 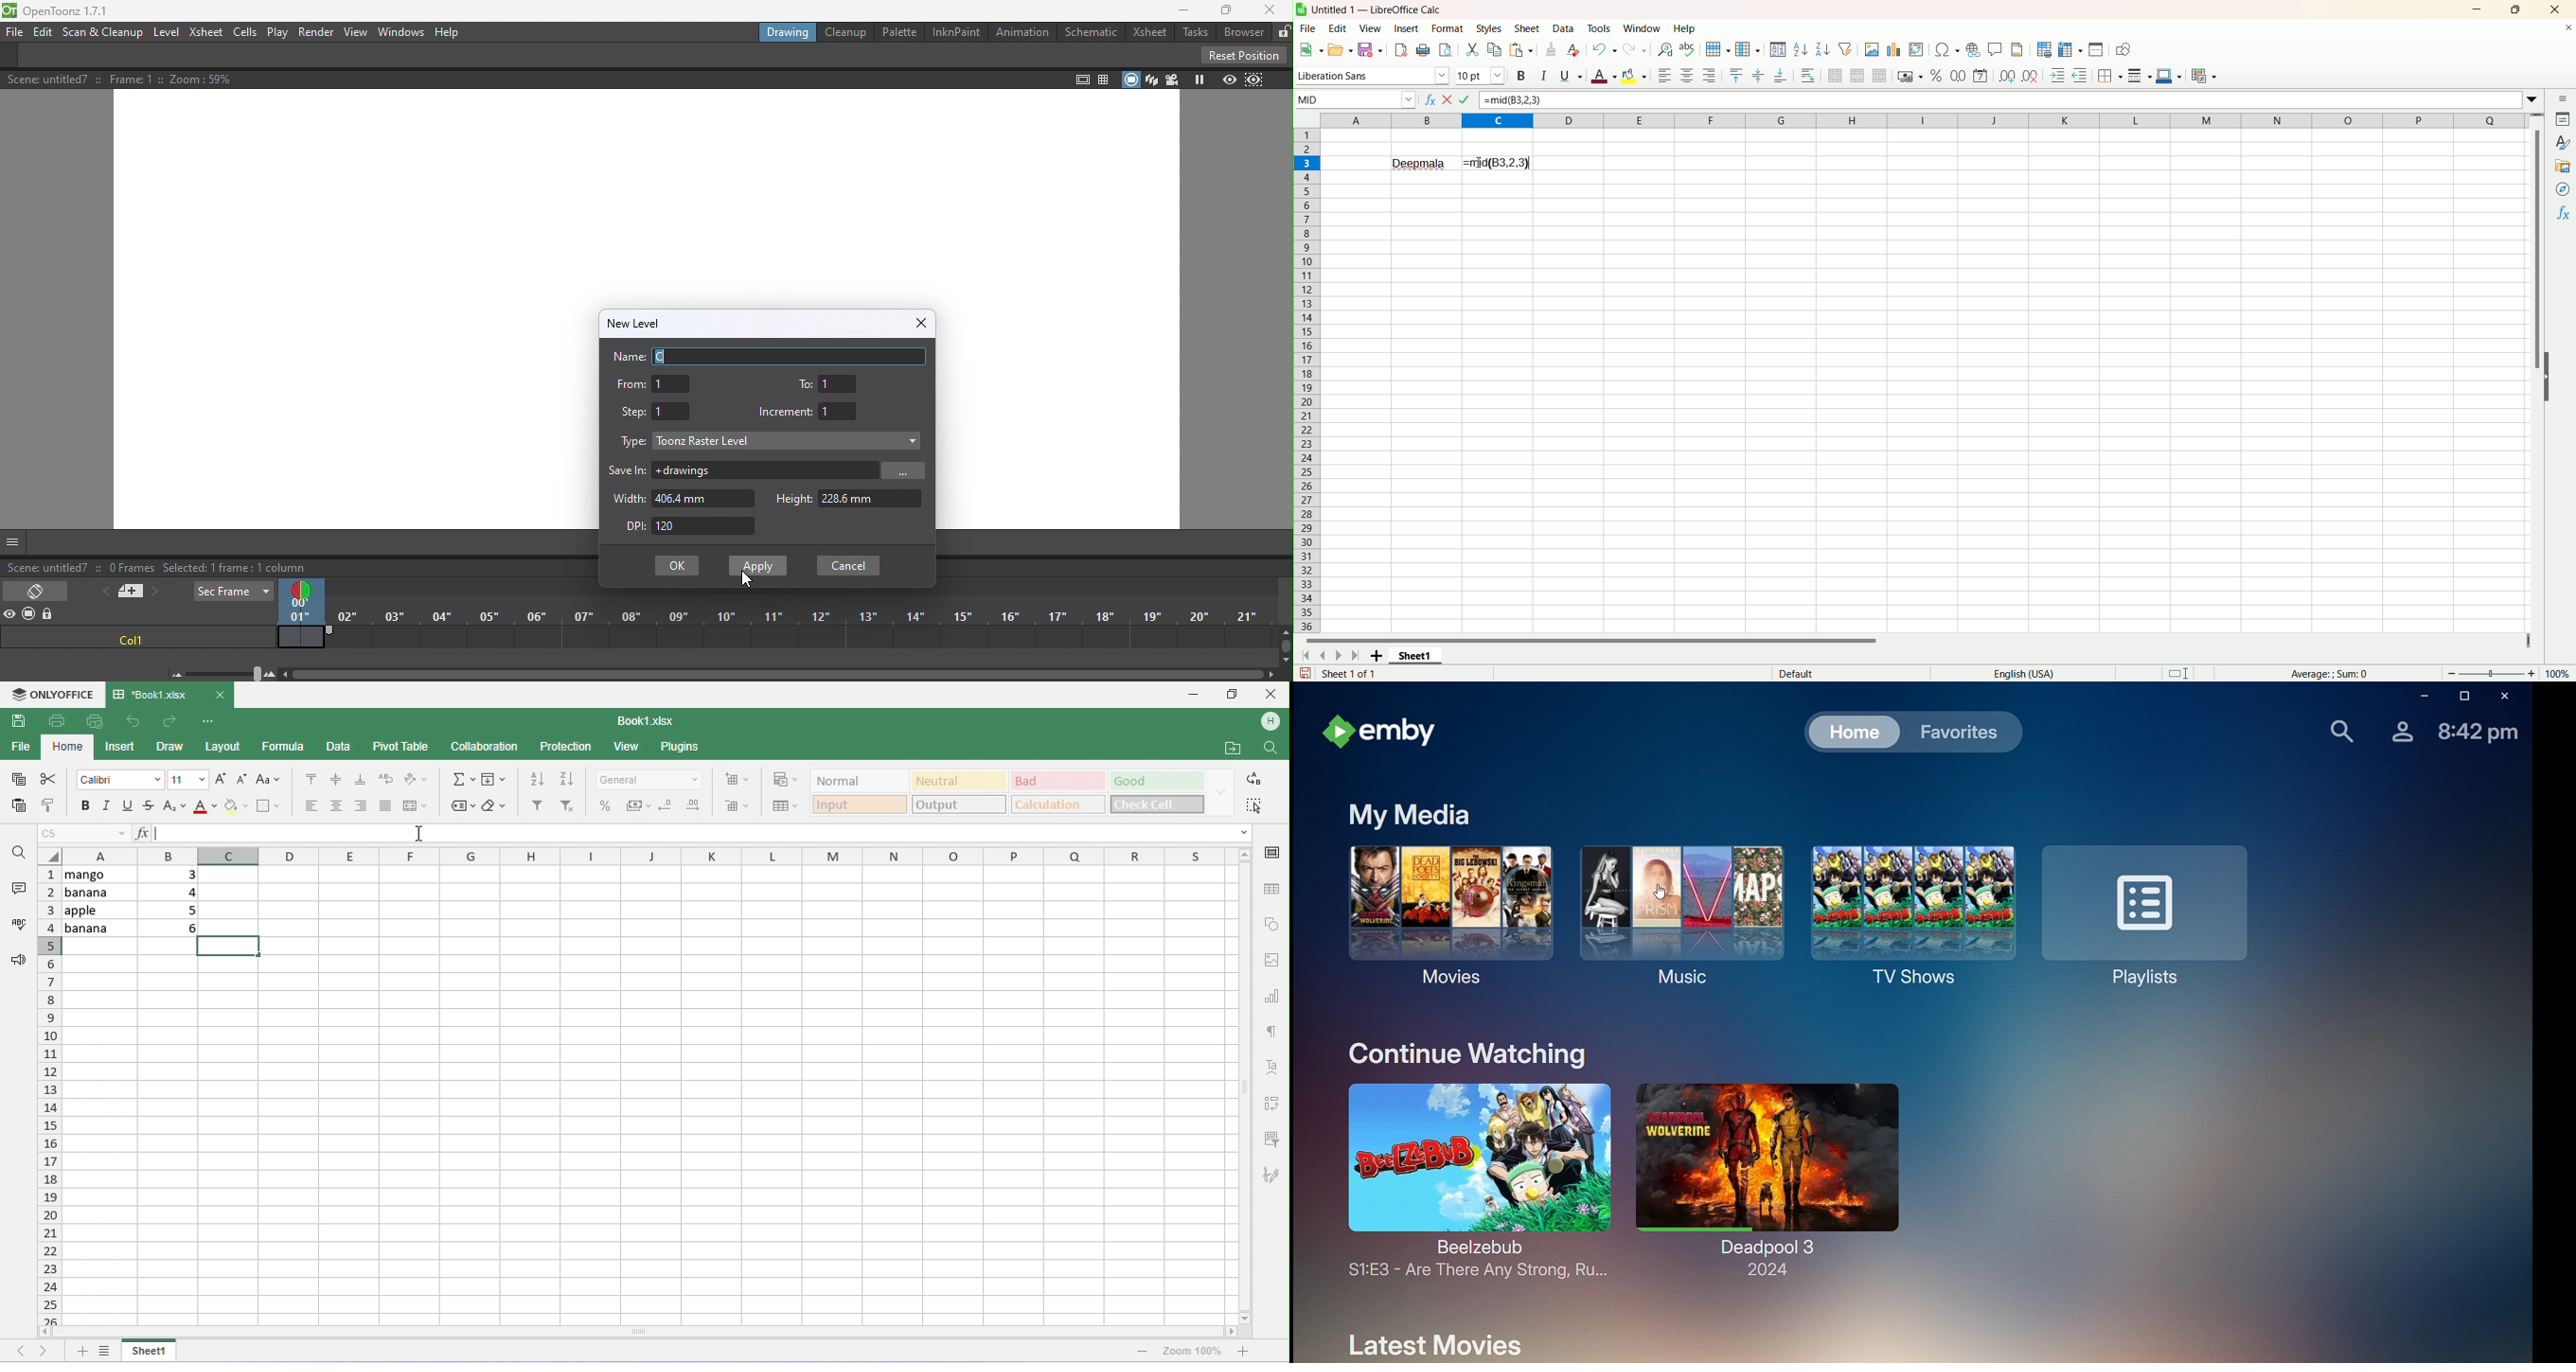 I want to click on View, so click(x=1372, y=29).